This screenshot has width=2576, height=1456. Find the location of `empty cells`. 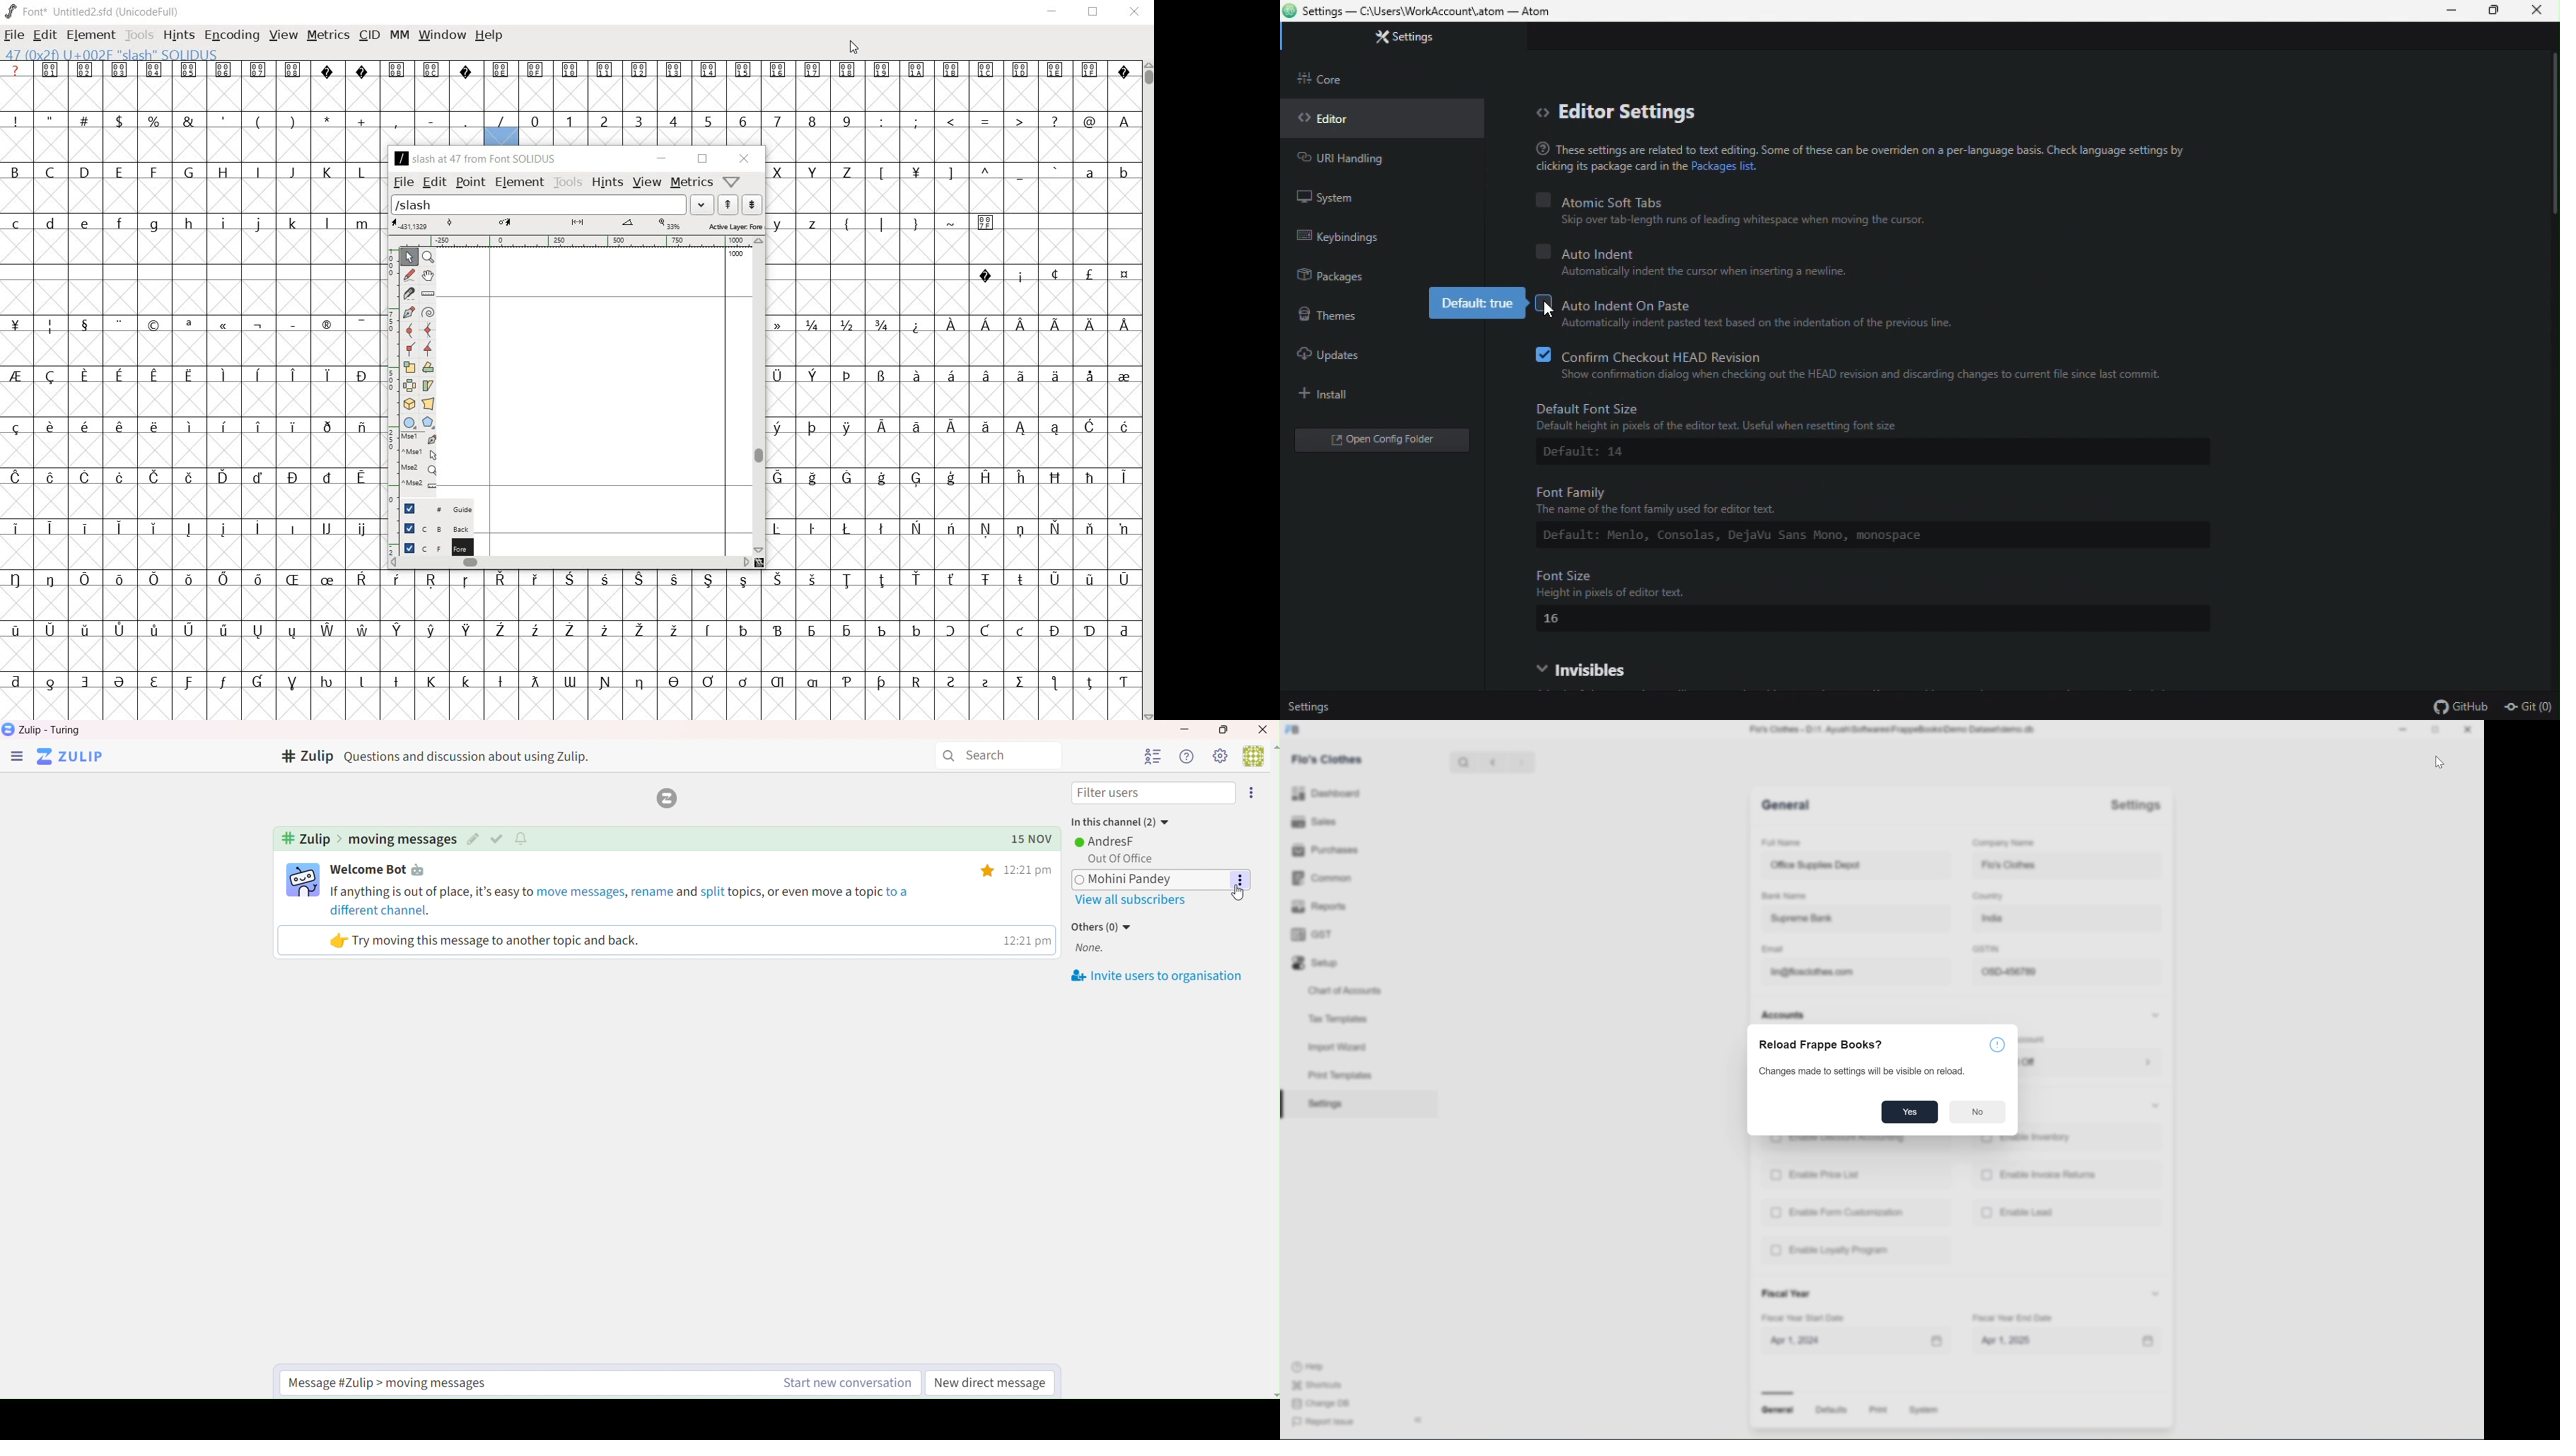

empty cells is located at coordinates (953, 400).